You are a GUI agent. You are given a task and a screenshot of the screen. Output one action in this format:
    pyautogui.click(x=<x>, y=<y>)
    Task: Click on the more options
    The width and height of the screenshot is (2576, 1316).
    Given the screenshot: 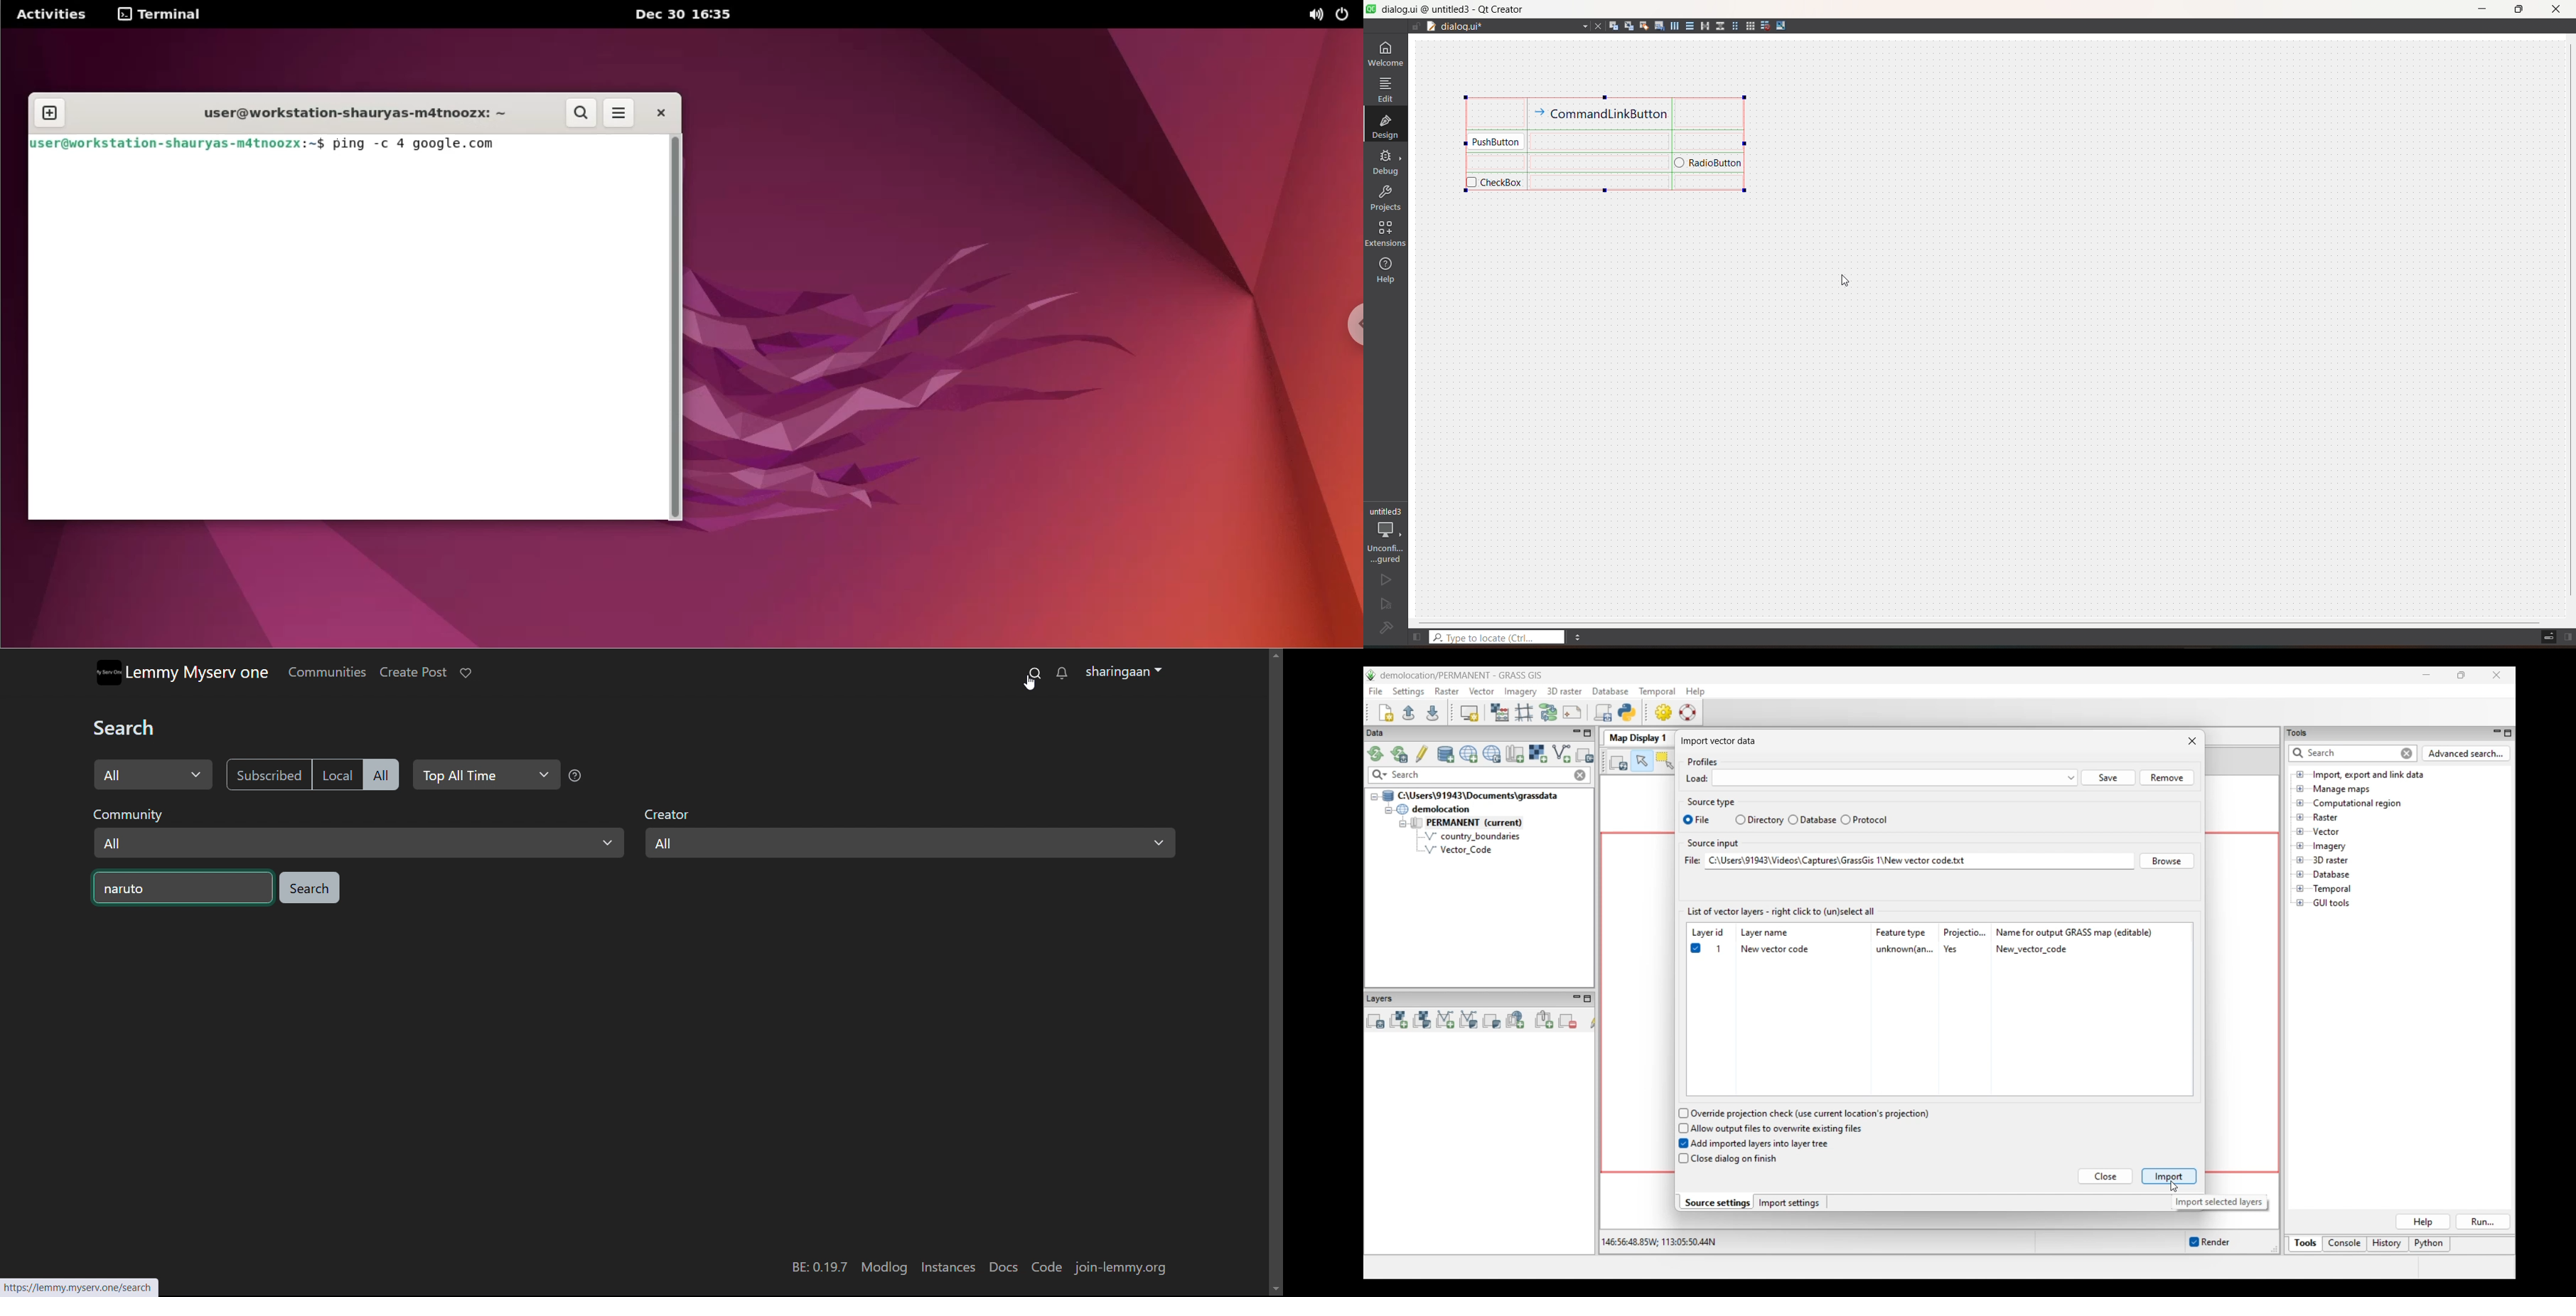 What is the action you would take?
    pyautogui.click(x=620, y=112)
    